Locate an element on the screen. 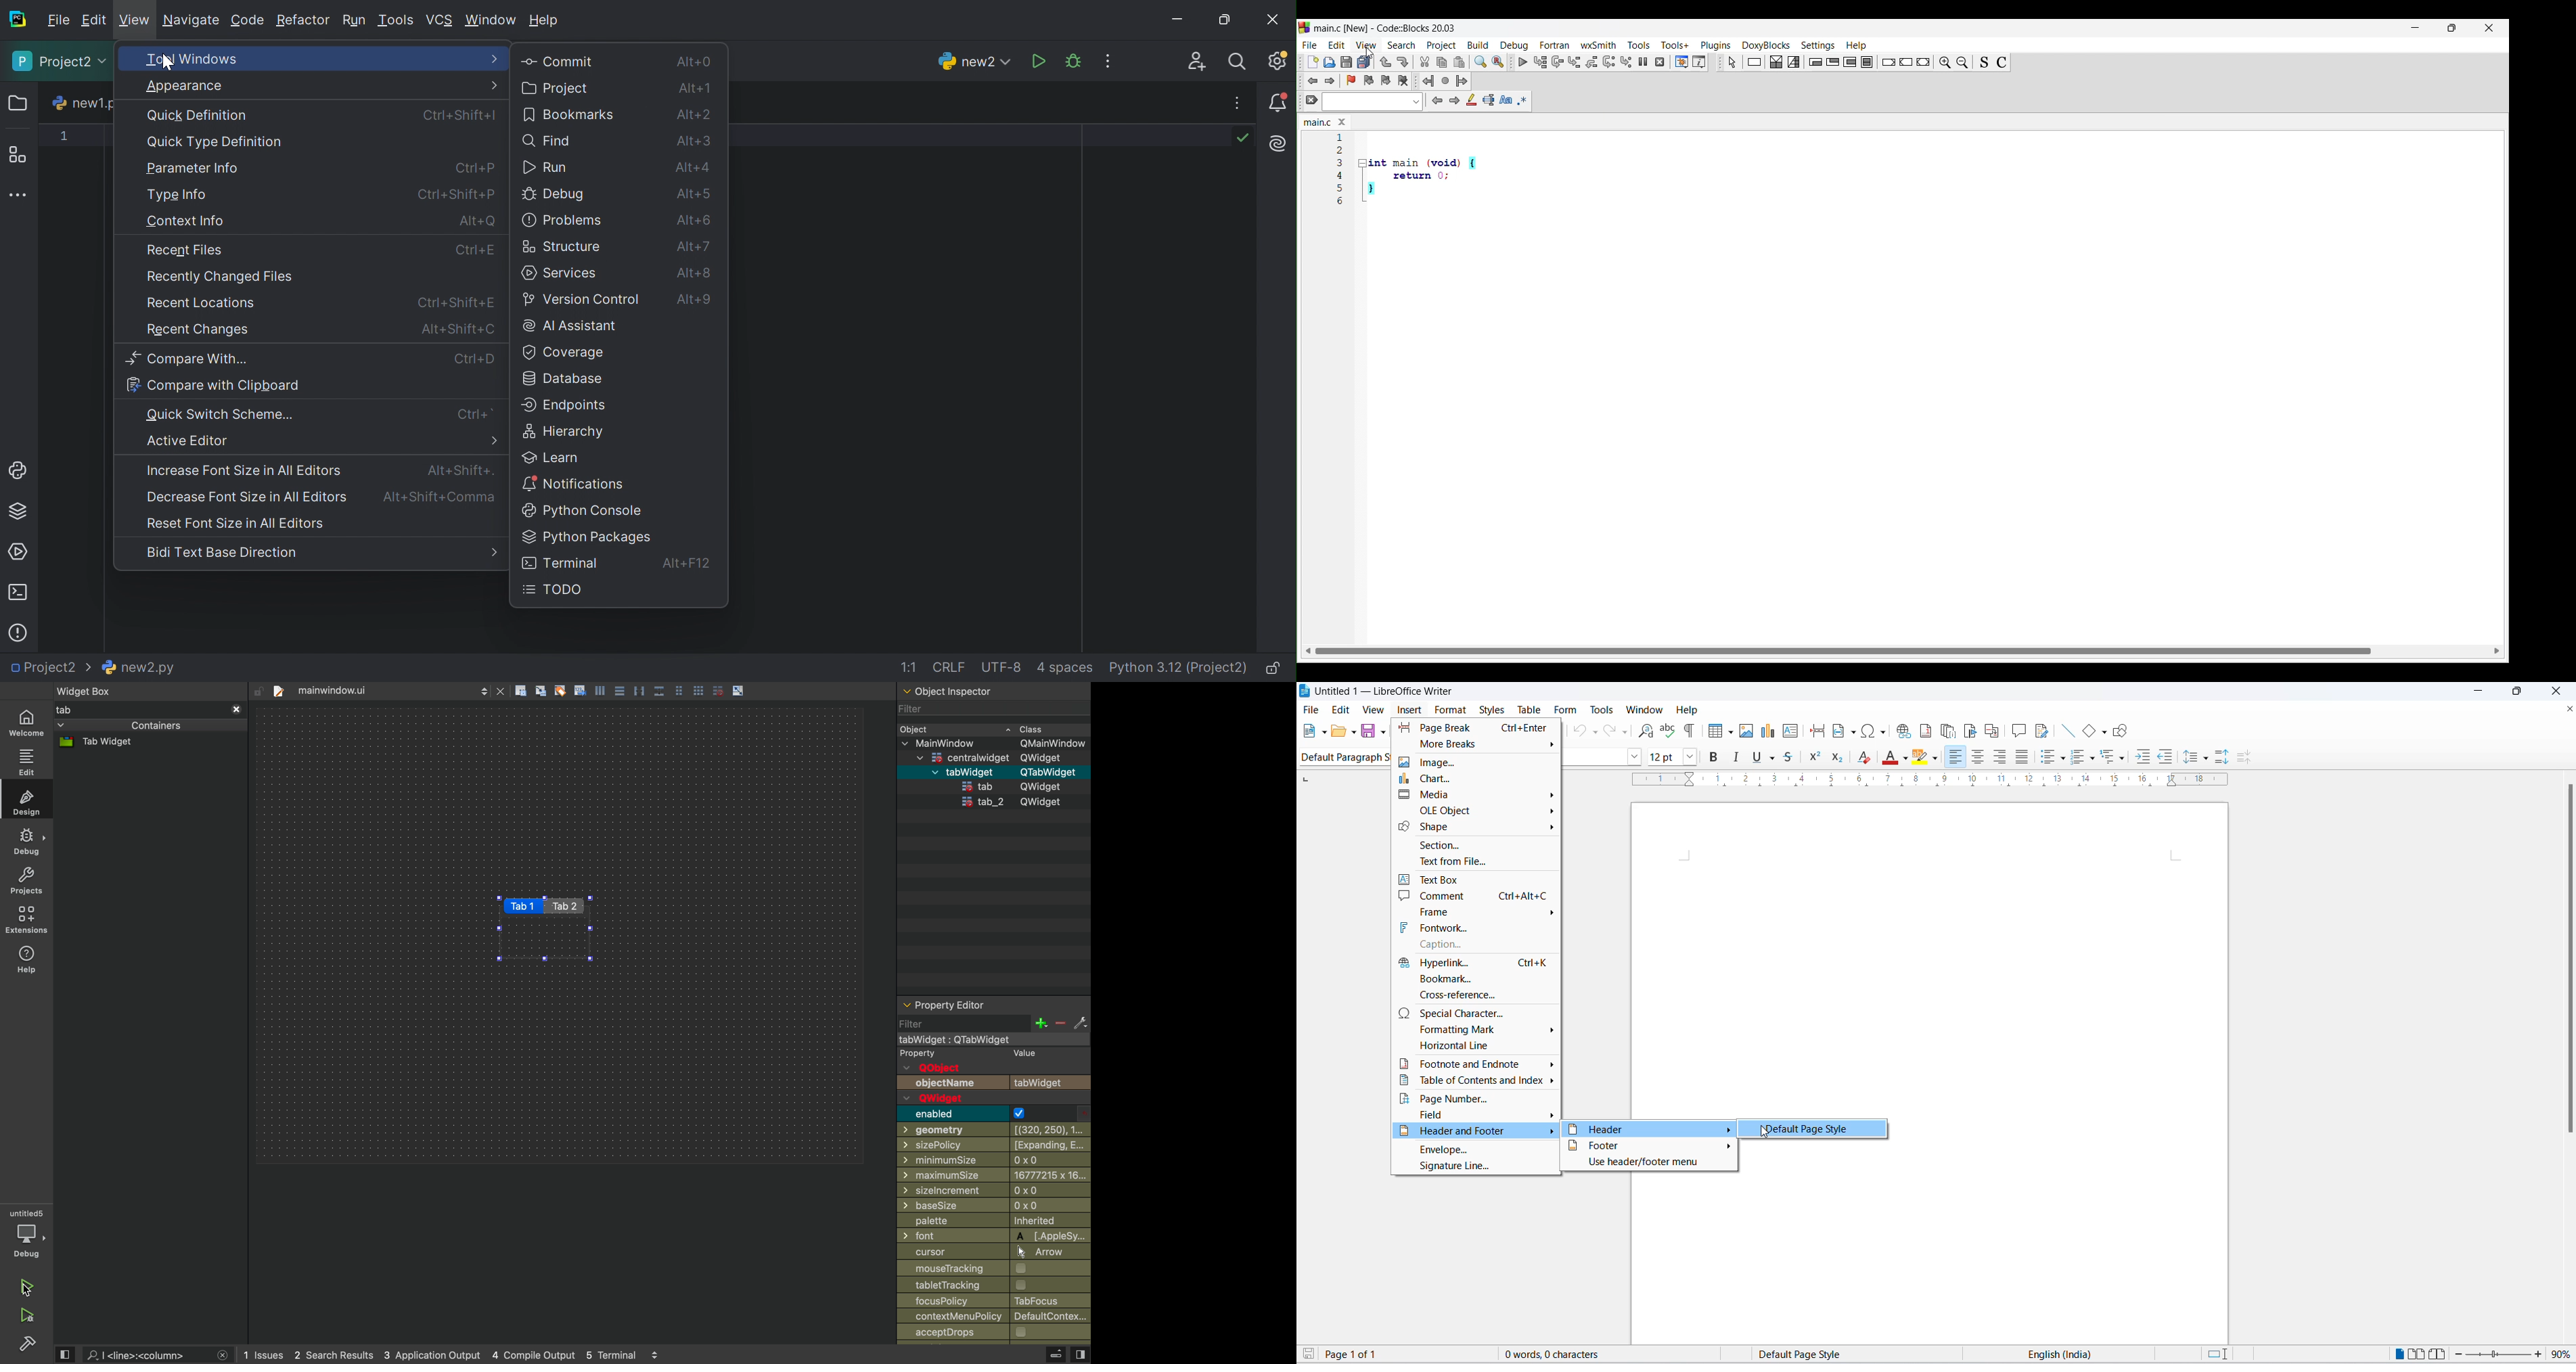 Image resolution: width=2576 pixels, height=1372 pixels. toggle ordered list options is located at coordinates (2078, 758).